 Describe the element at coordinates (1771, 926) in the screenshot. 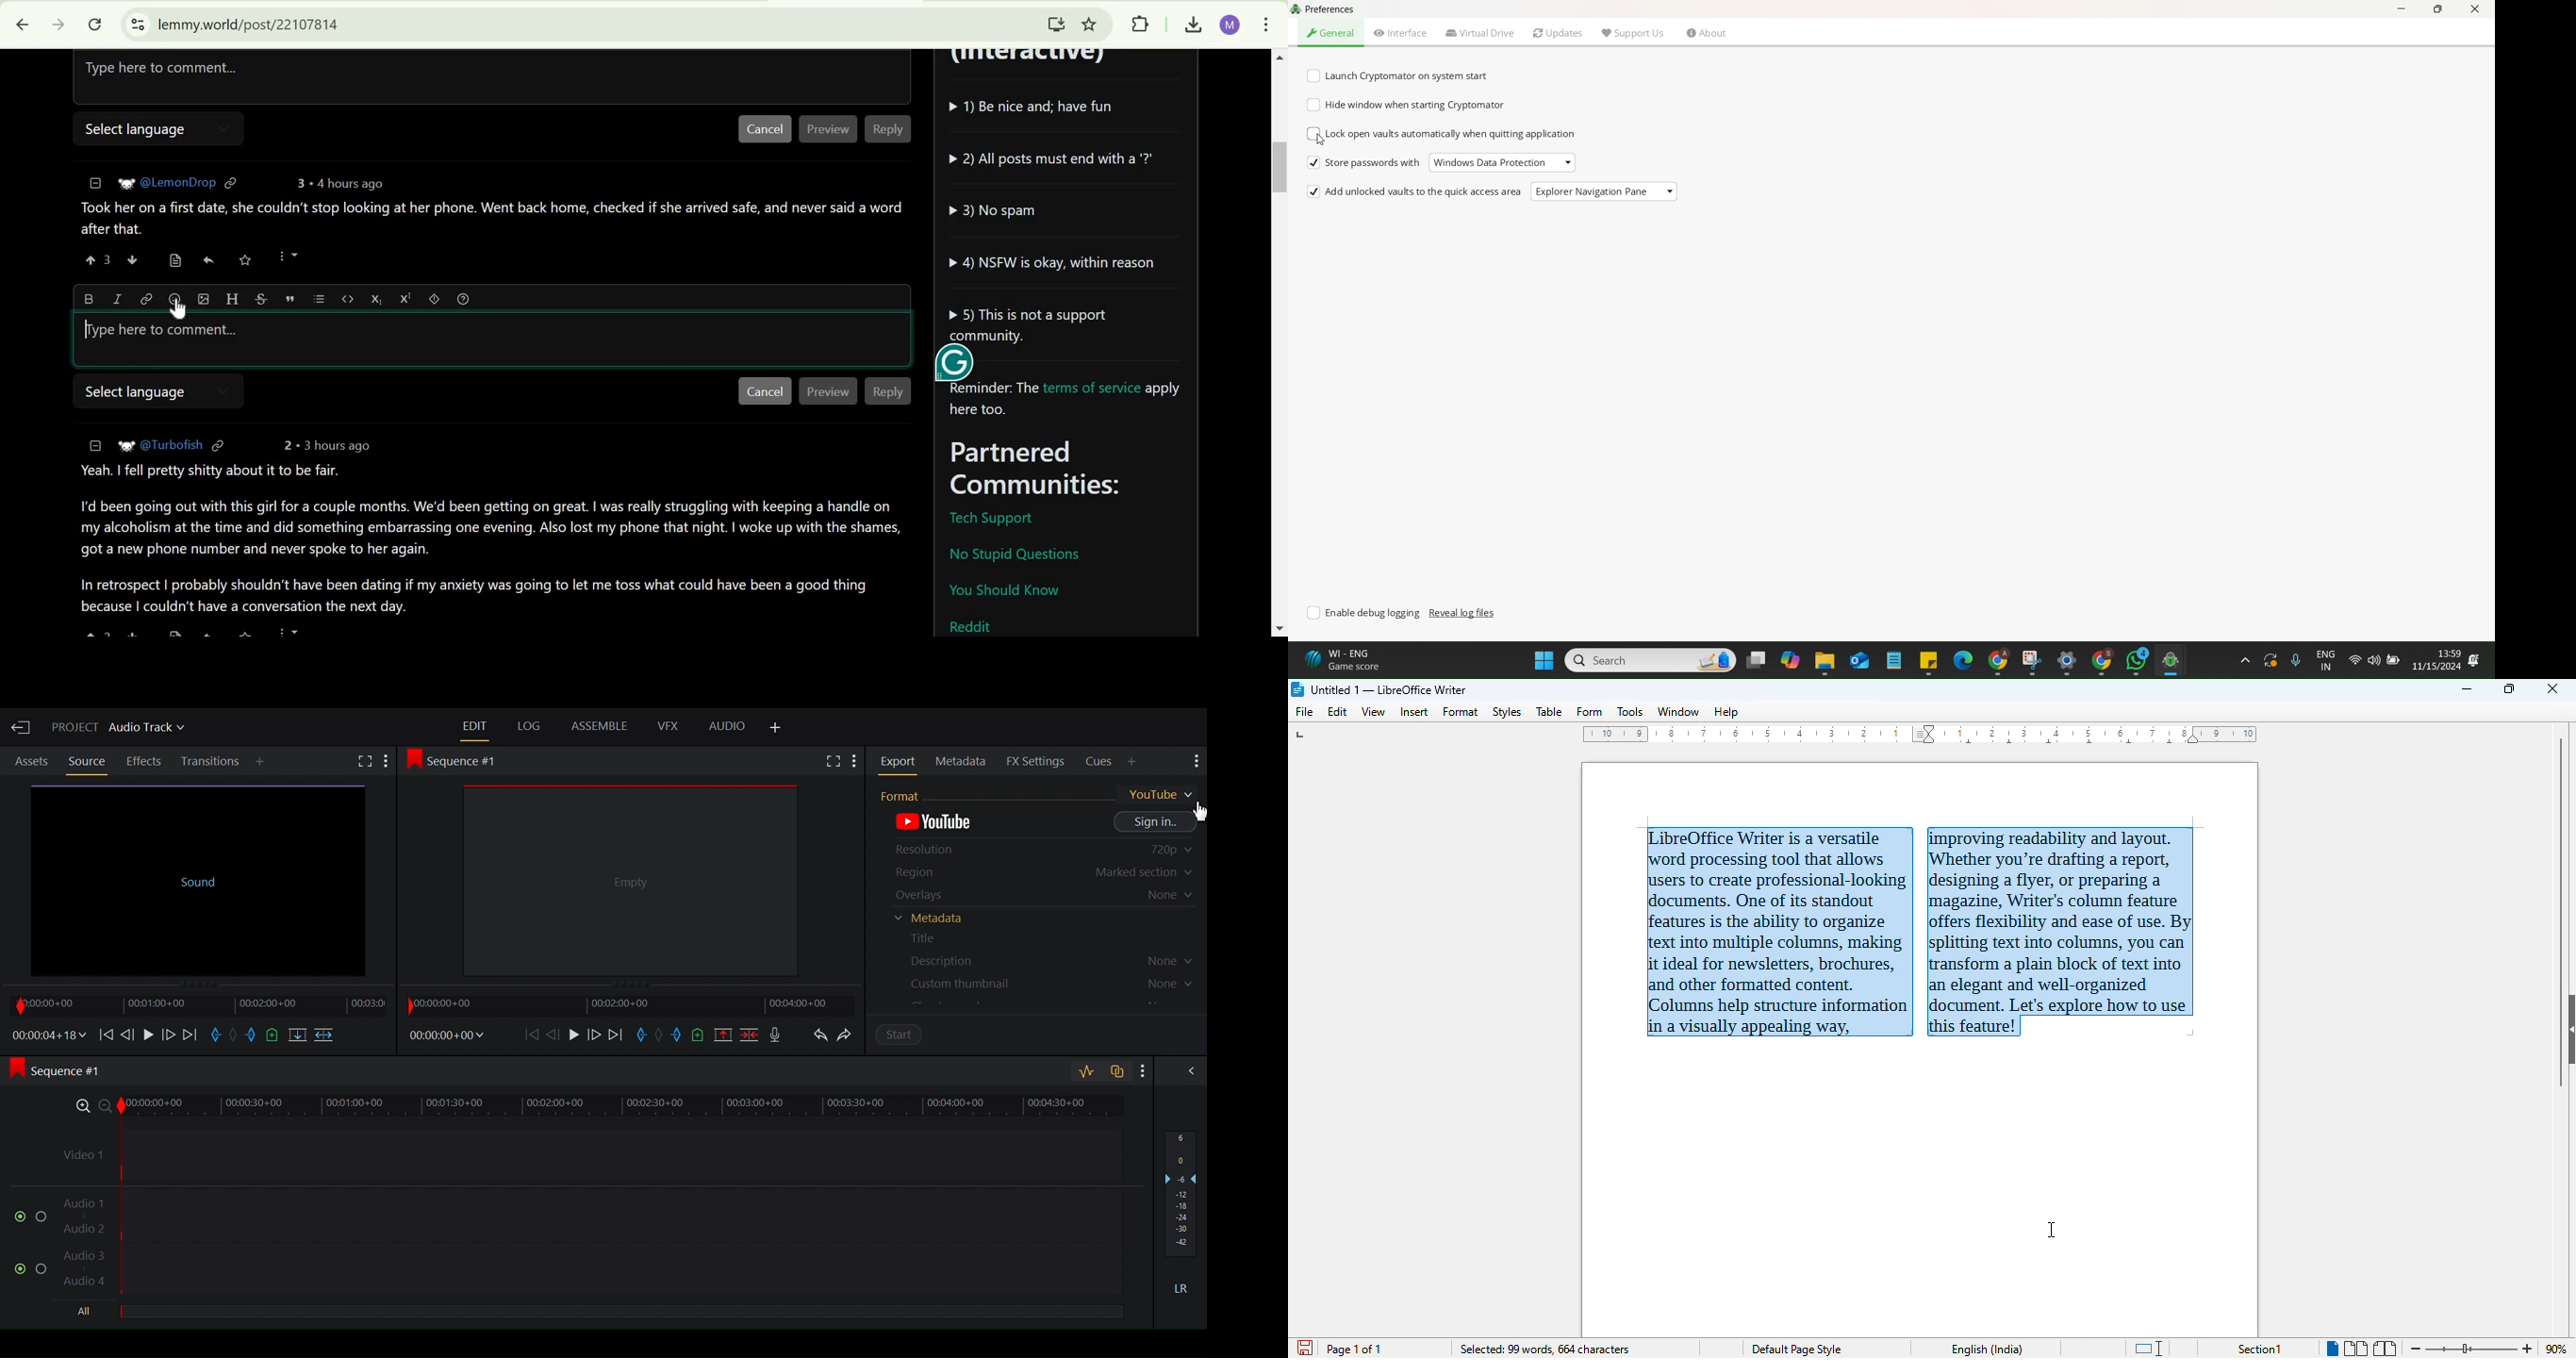

I see `LLibreOffice Writer is a versatile word processing tool that allows users to create professional-looking documents. One of its standout features is the ability to organize text into multiple columns, making it ideal for newsletters, brochures, and other formatted content. columns help structure information in a visually appealing way,` at that location.